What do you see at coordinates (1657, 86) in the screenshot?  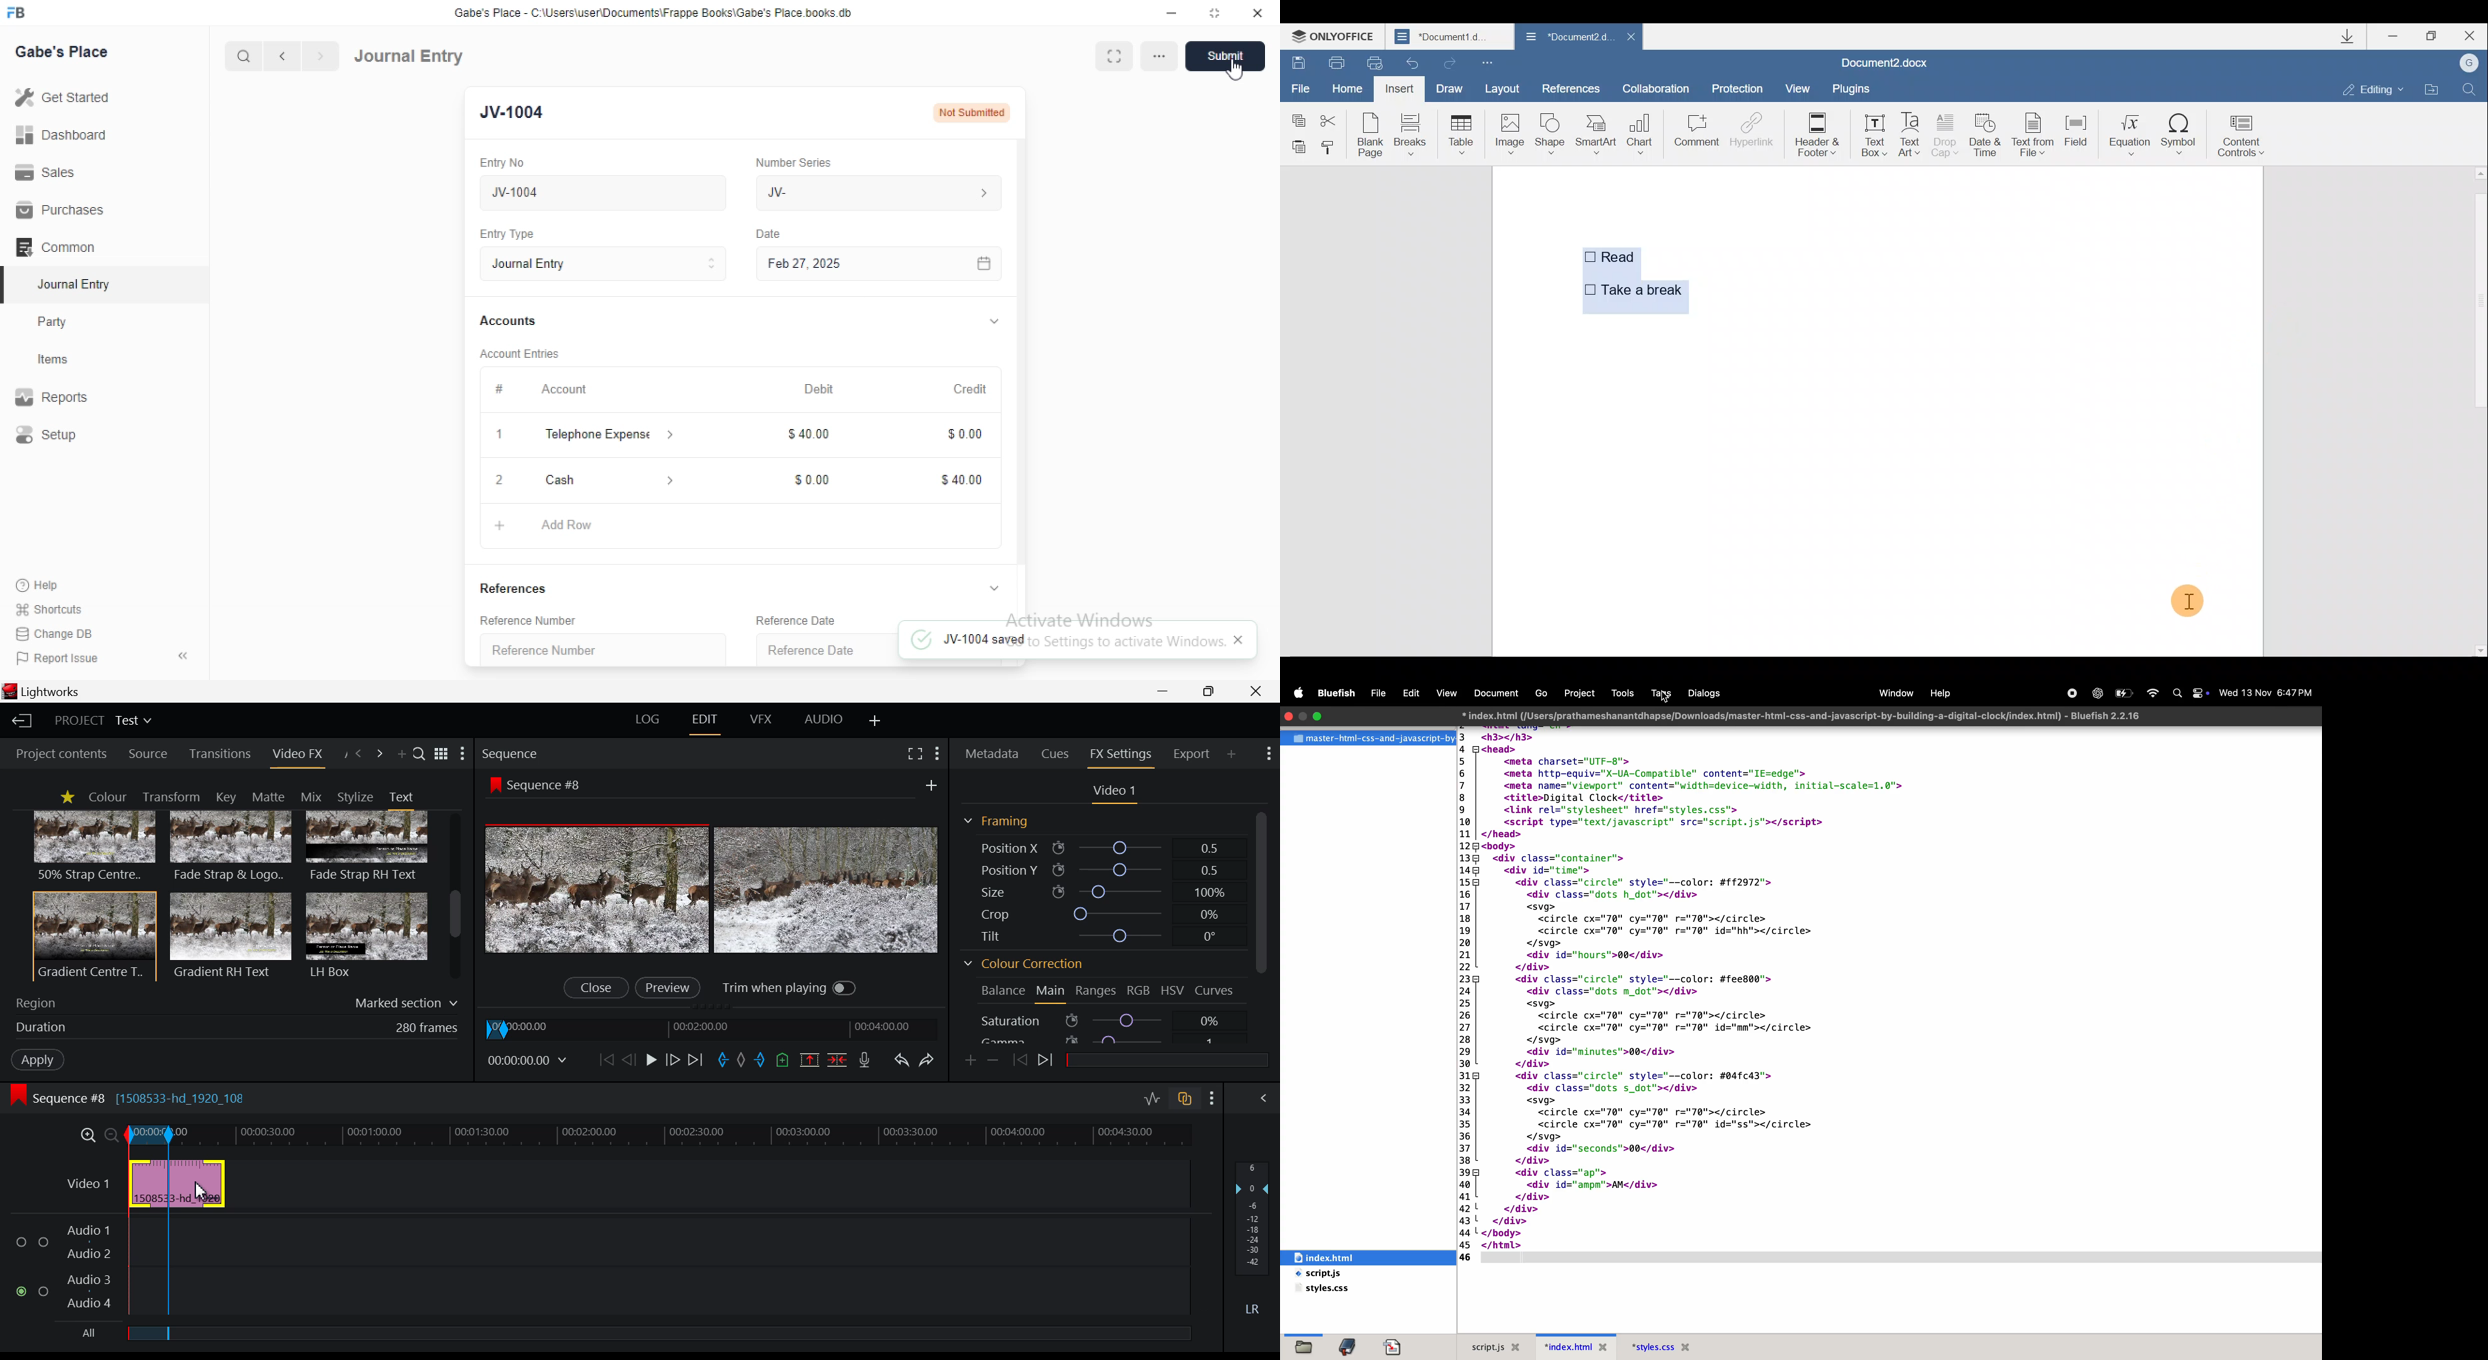 I see `Collaboration` at bounding box center [1657, 86].